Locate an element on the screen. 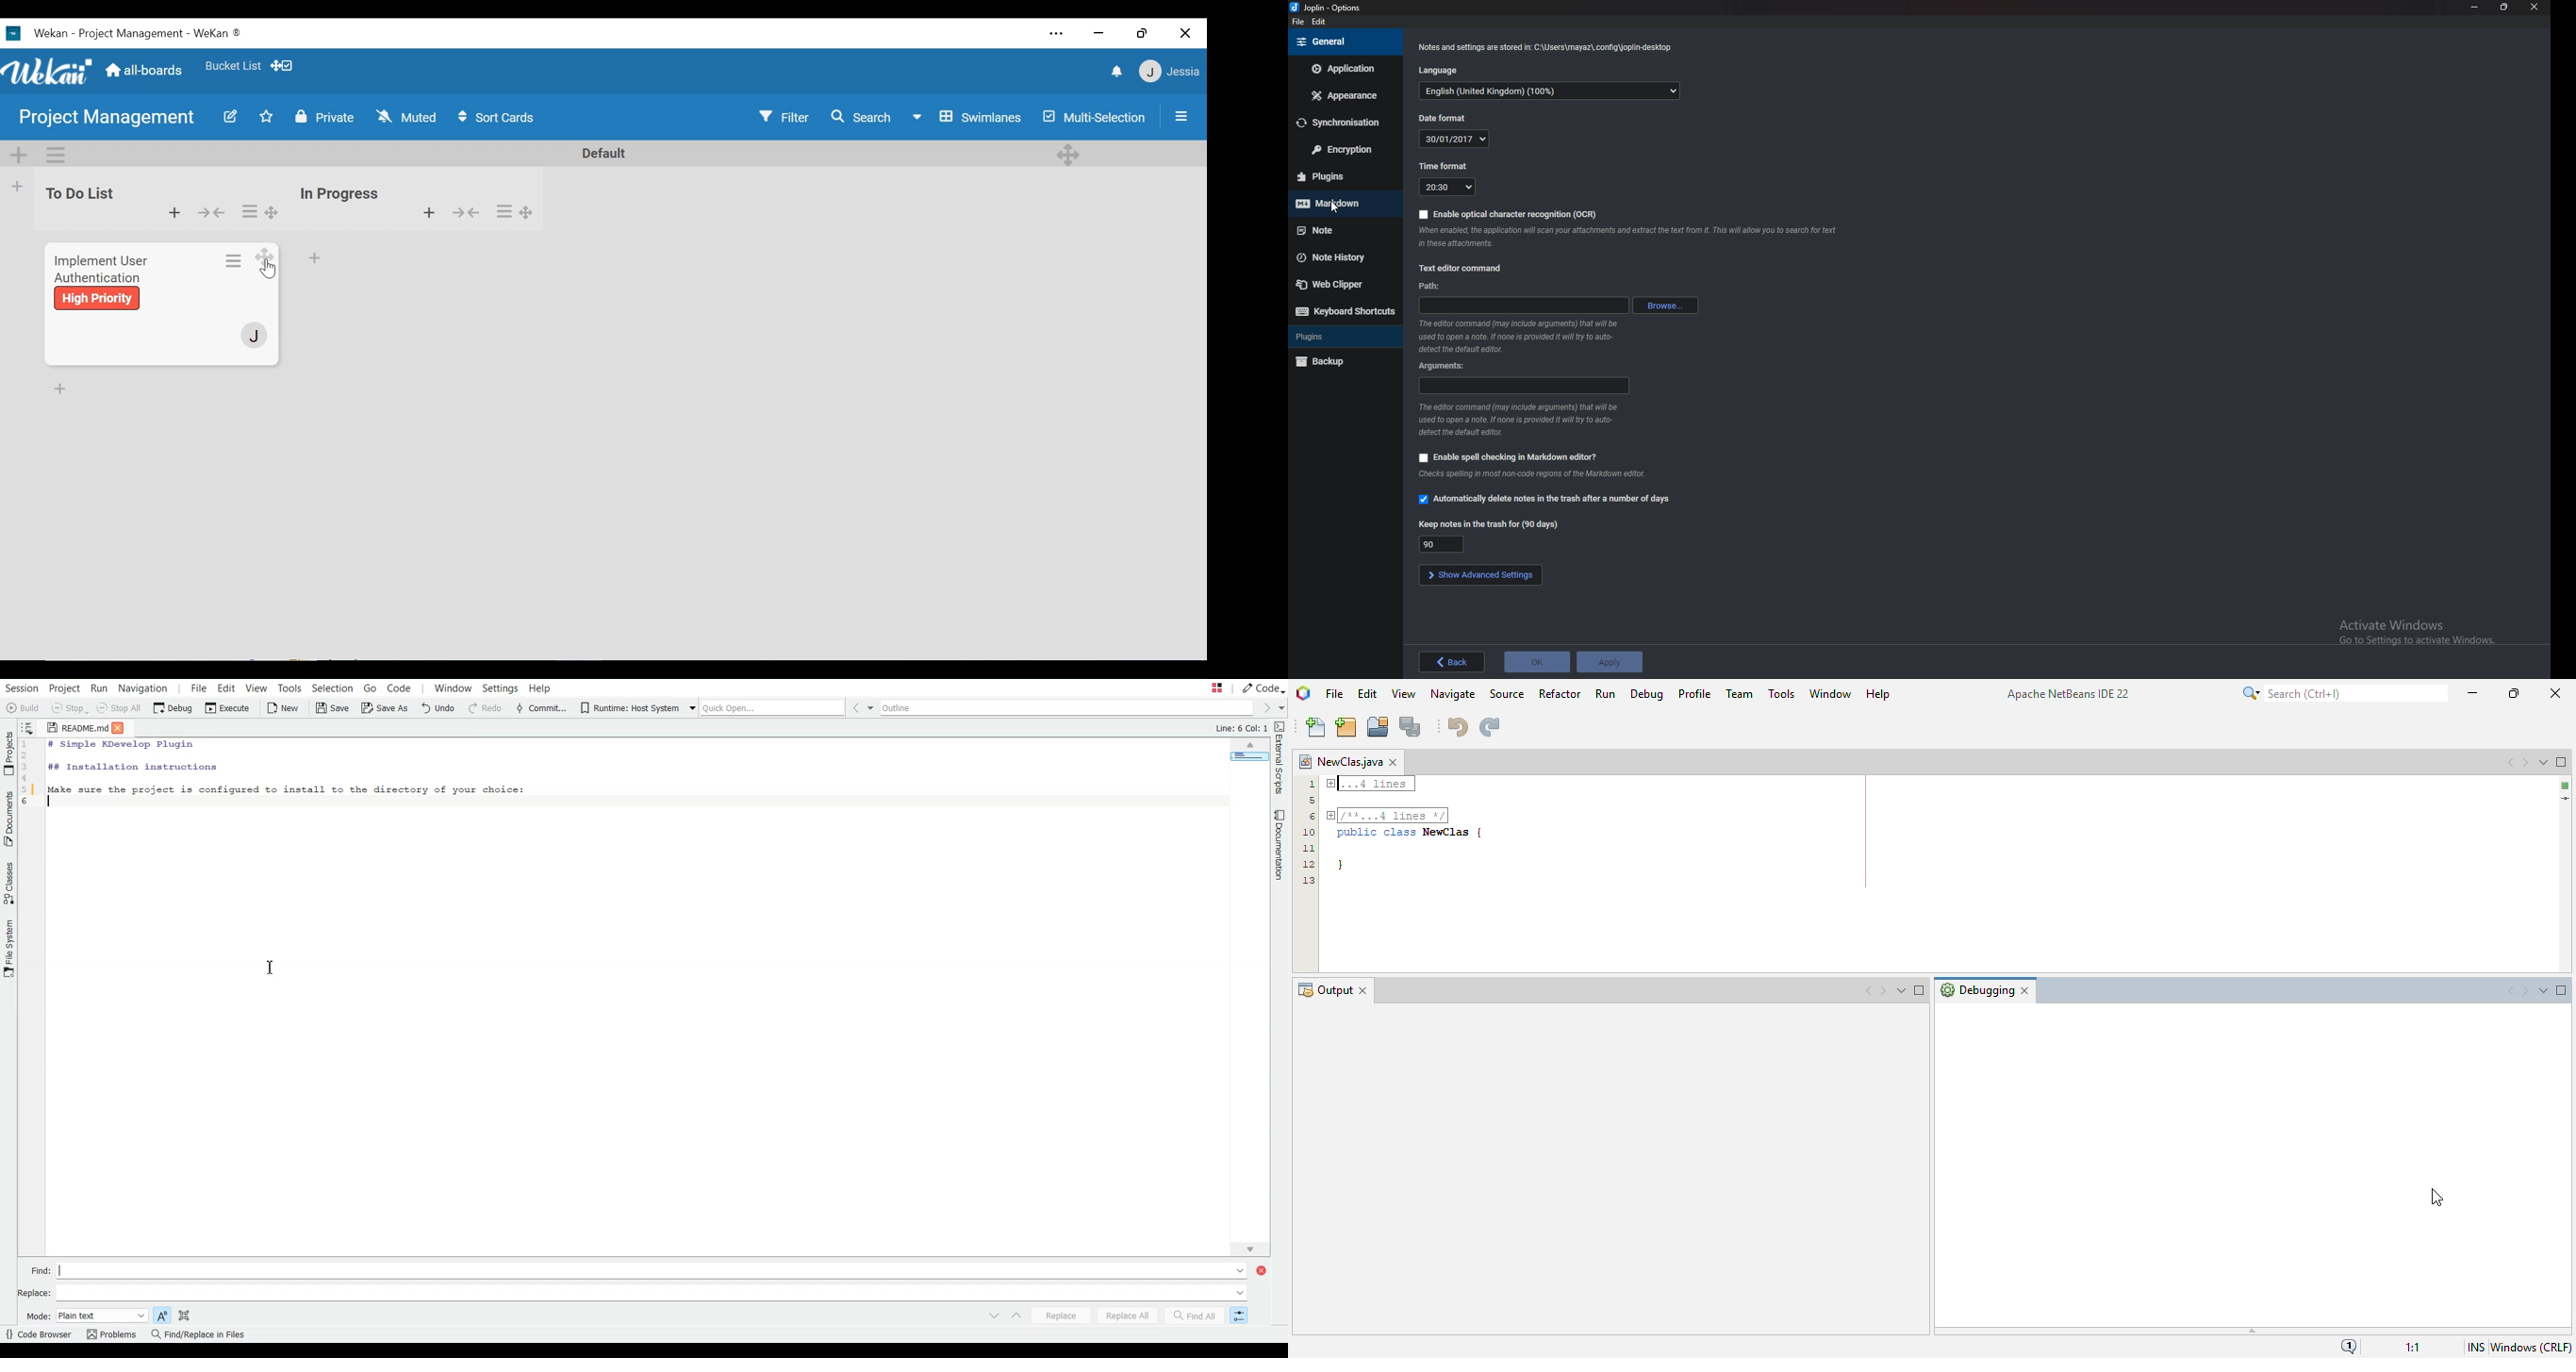 The image size is (2576, 1372). member menu is located at coordinates (1169, 71).